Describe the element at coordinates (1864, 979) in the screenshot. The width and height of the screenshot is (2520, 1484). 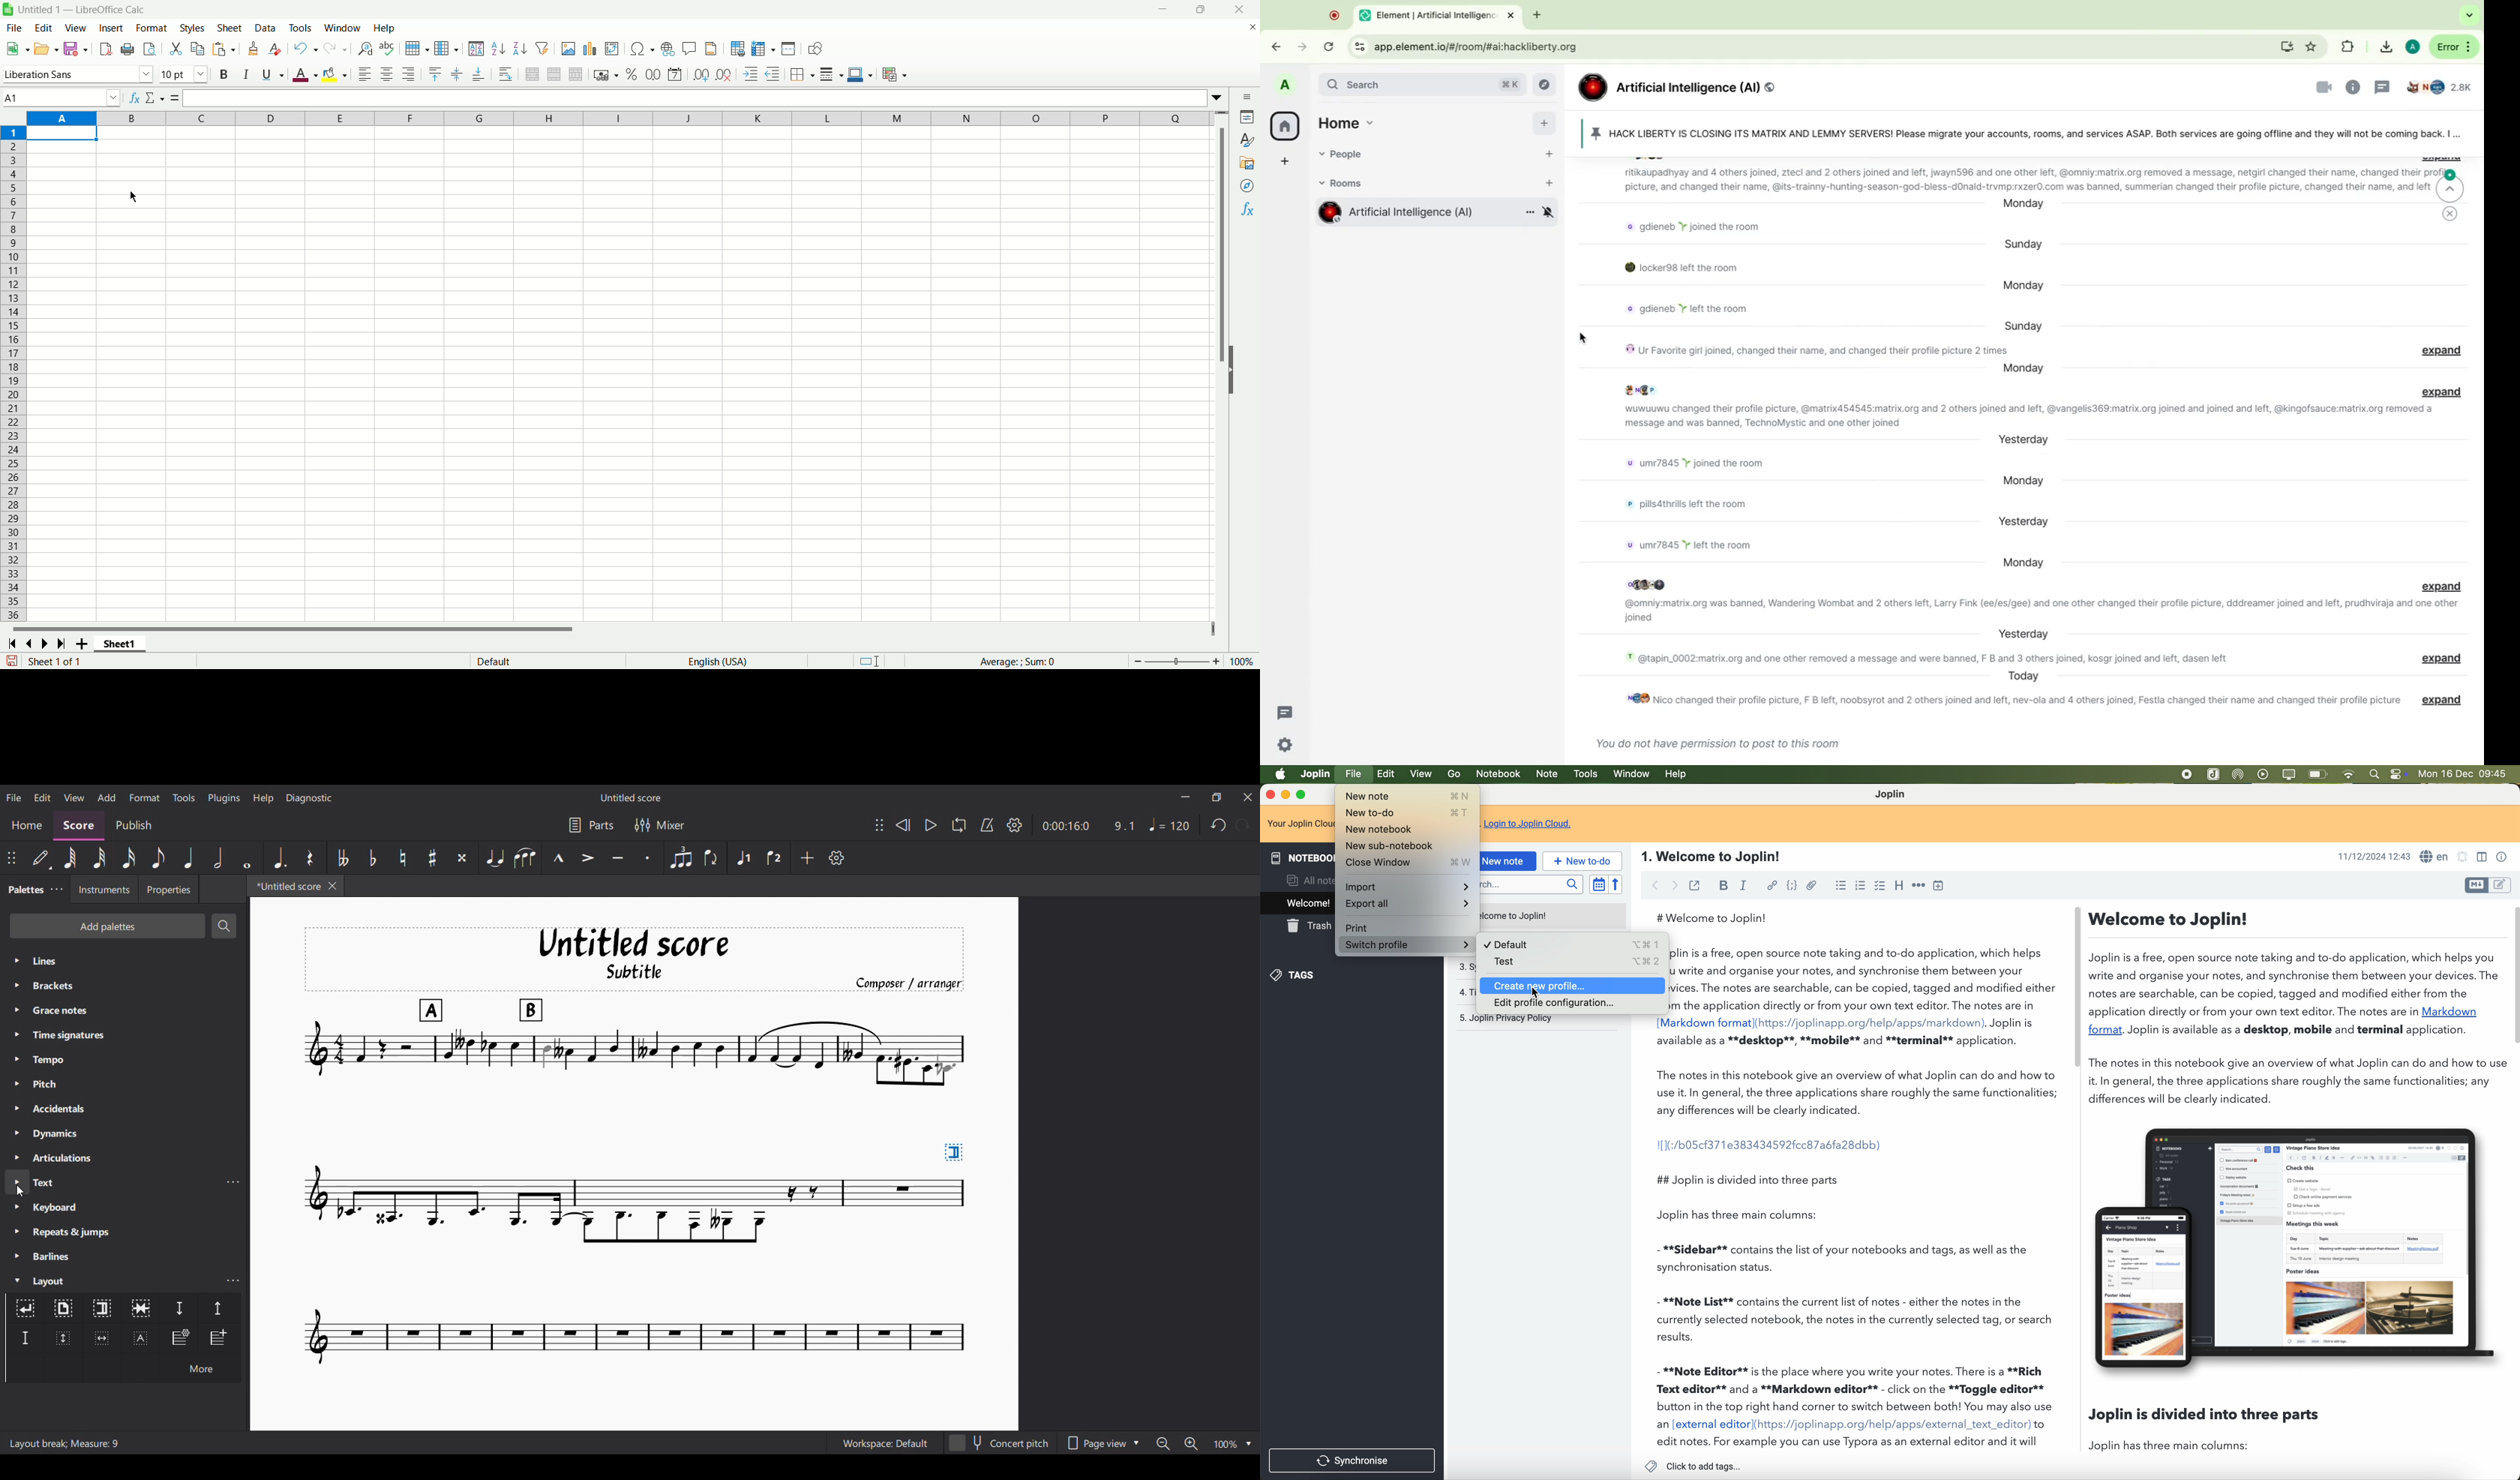
I see `Joplin is a free, open source note taking and to-do application, which helps
you write and organise your notes, and synchronise them between your
devices. The notes are searchable, can be copied, tagged and modified either
from the application directly or from your own text editor. The notes are in` at that location.